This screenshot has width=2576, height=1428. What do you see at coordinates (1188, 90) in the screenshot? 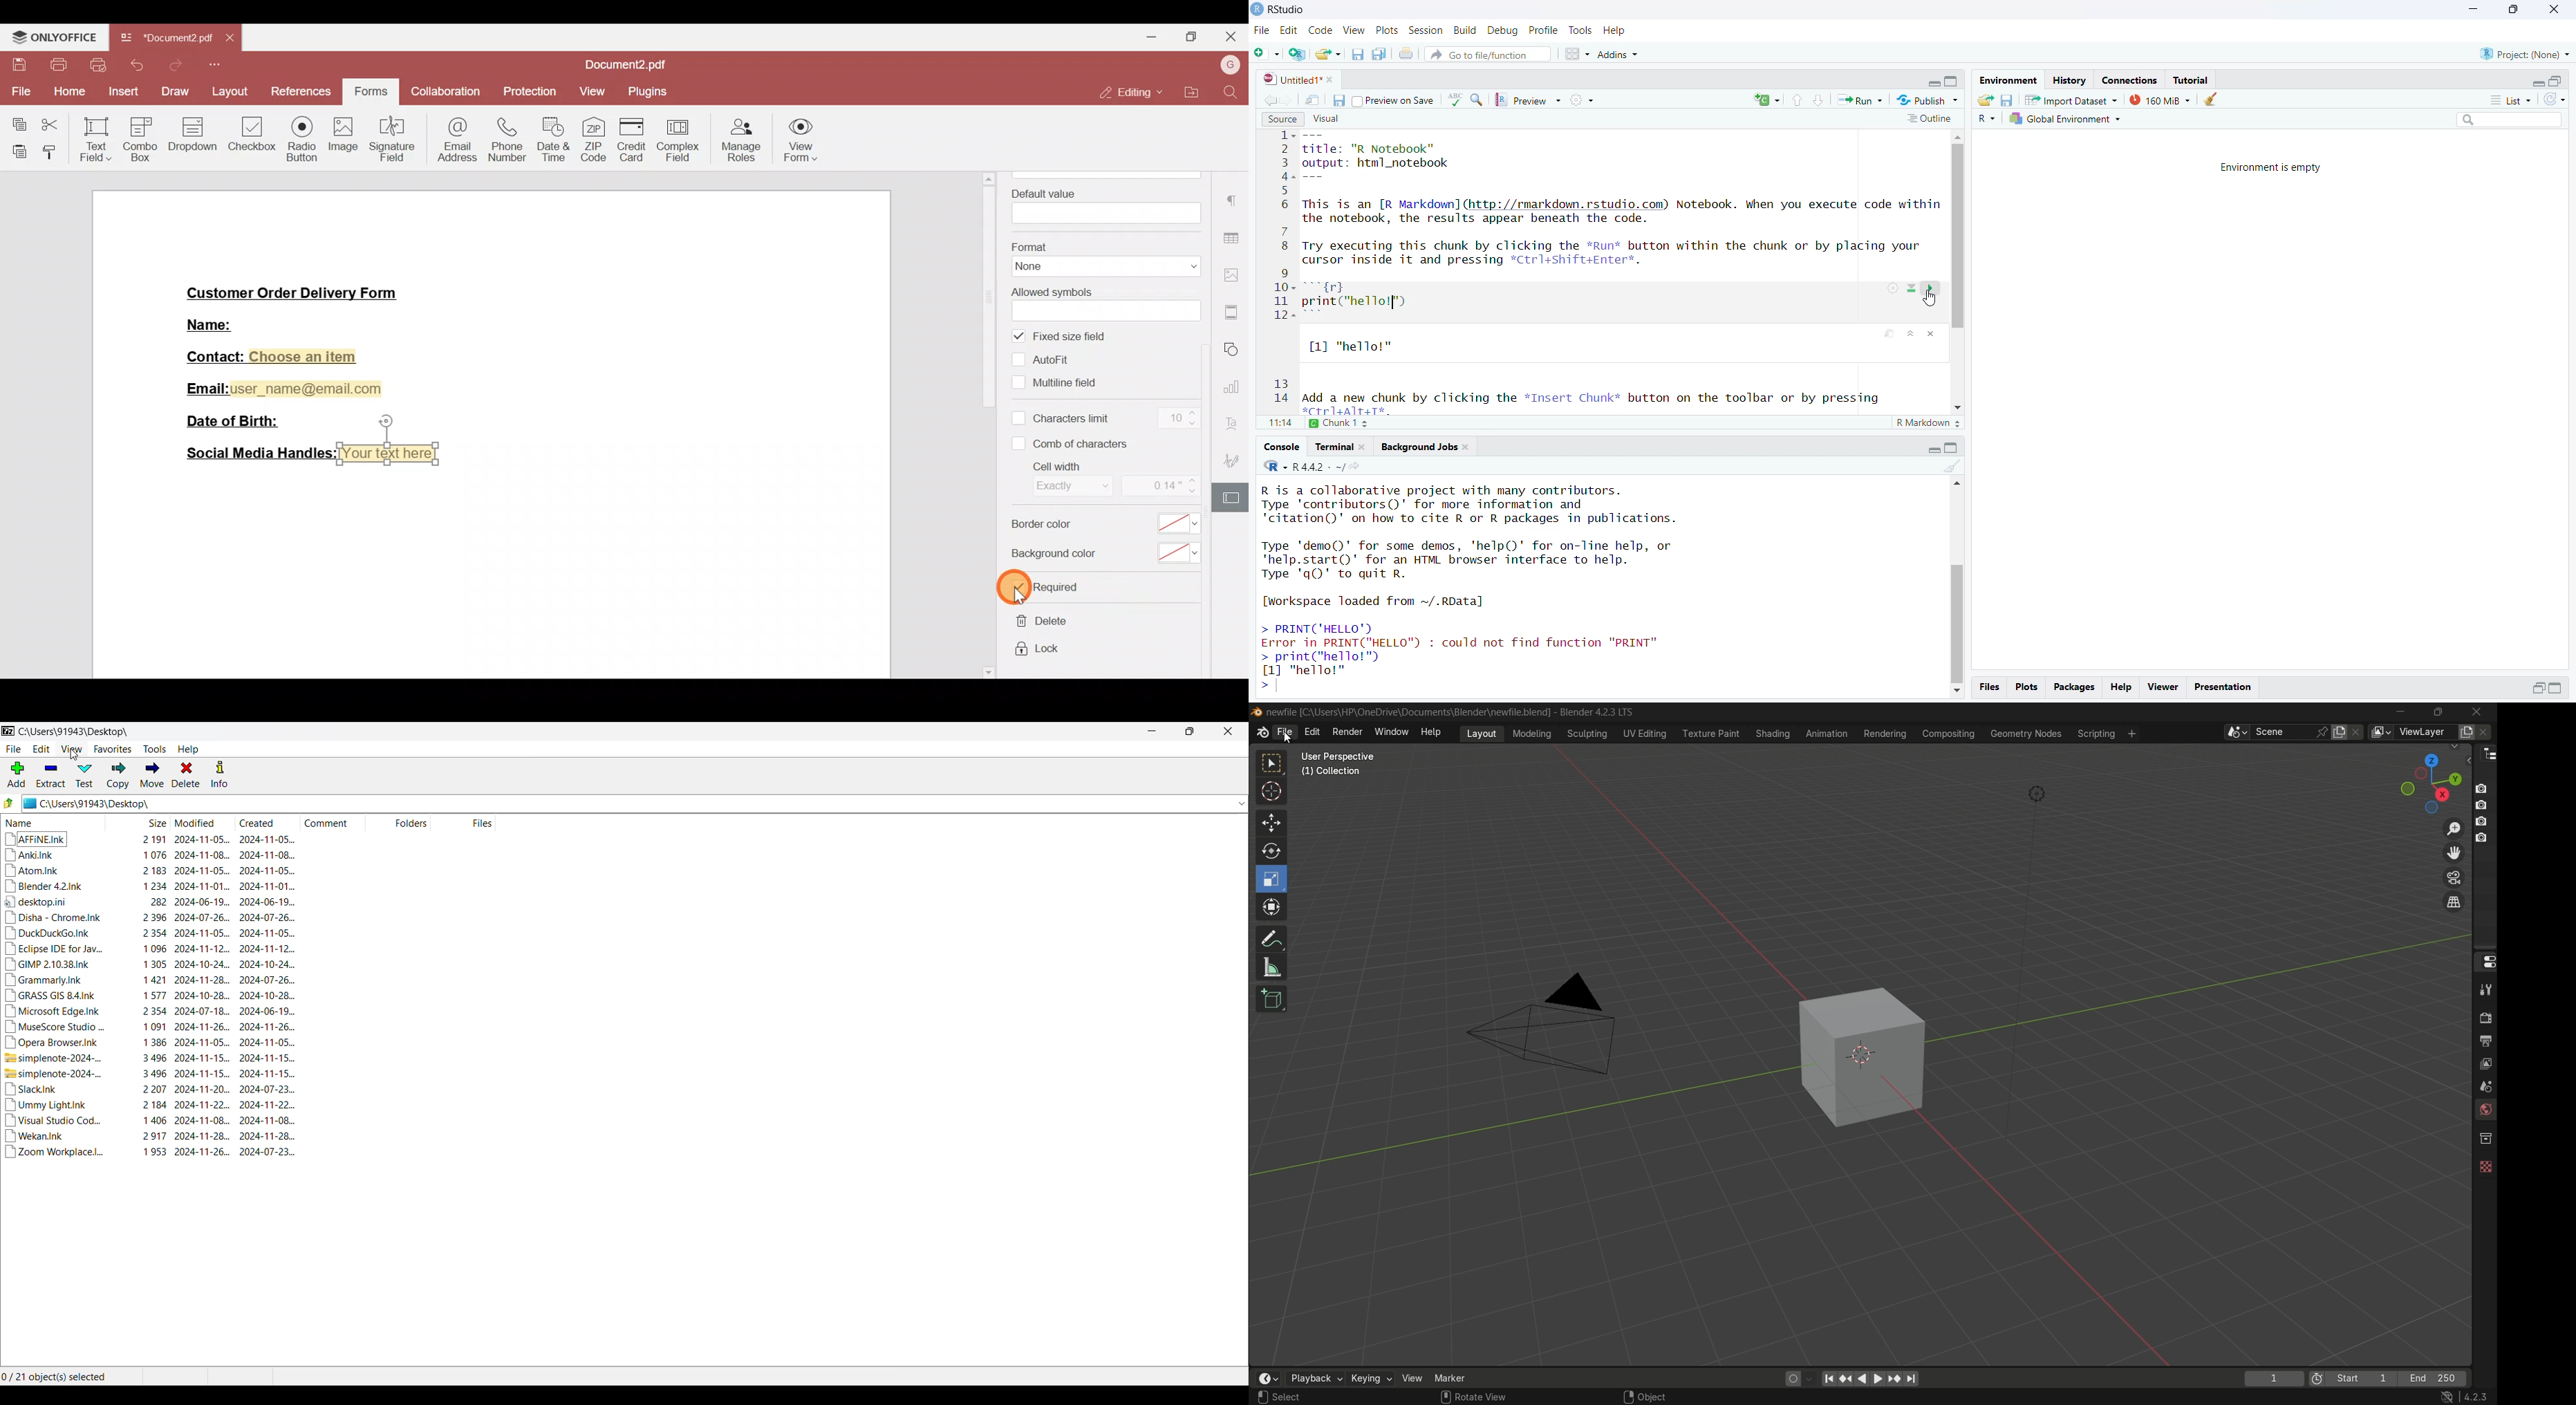
I see `Open file location` at bounding box center [1188, 90].